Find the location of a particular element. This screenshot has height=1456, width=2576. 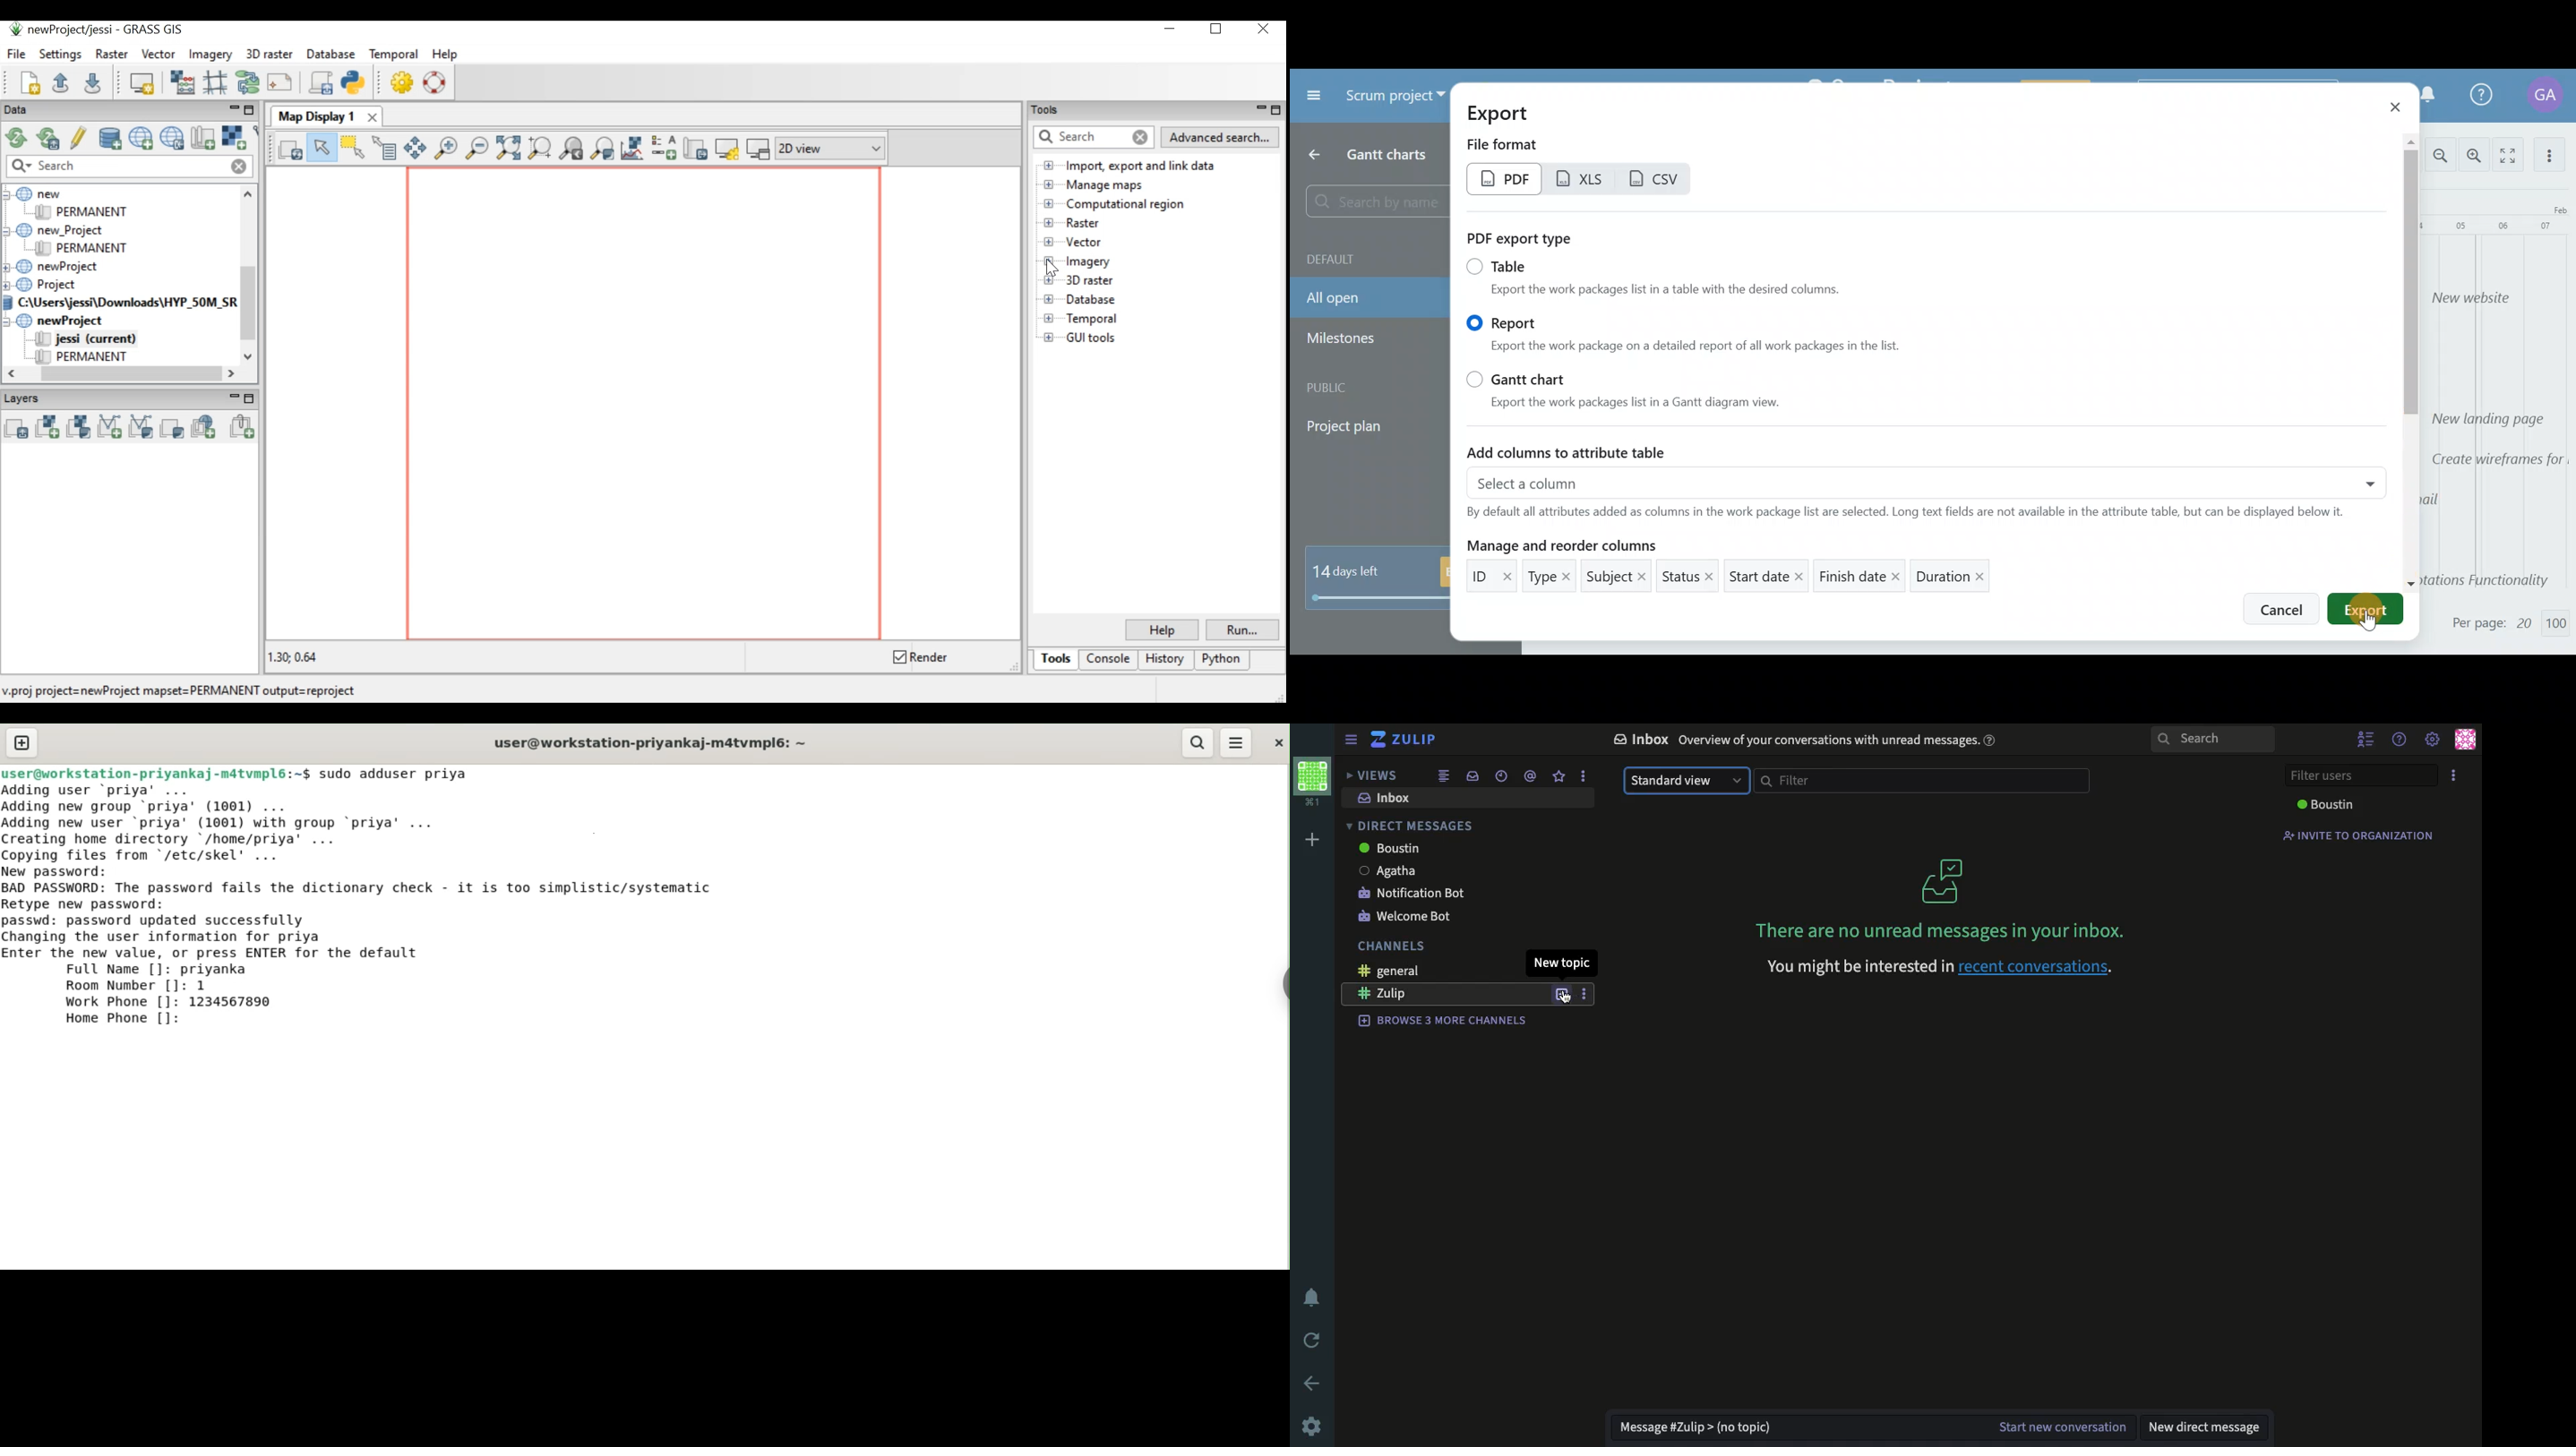

refresh is located at coordinates (1313, 1341).